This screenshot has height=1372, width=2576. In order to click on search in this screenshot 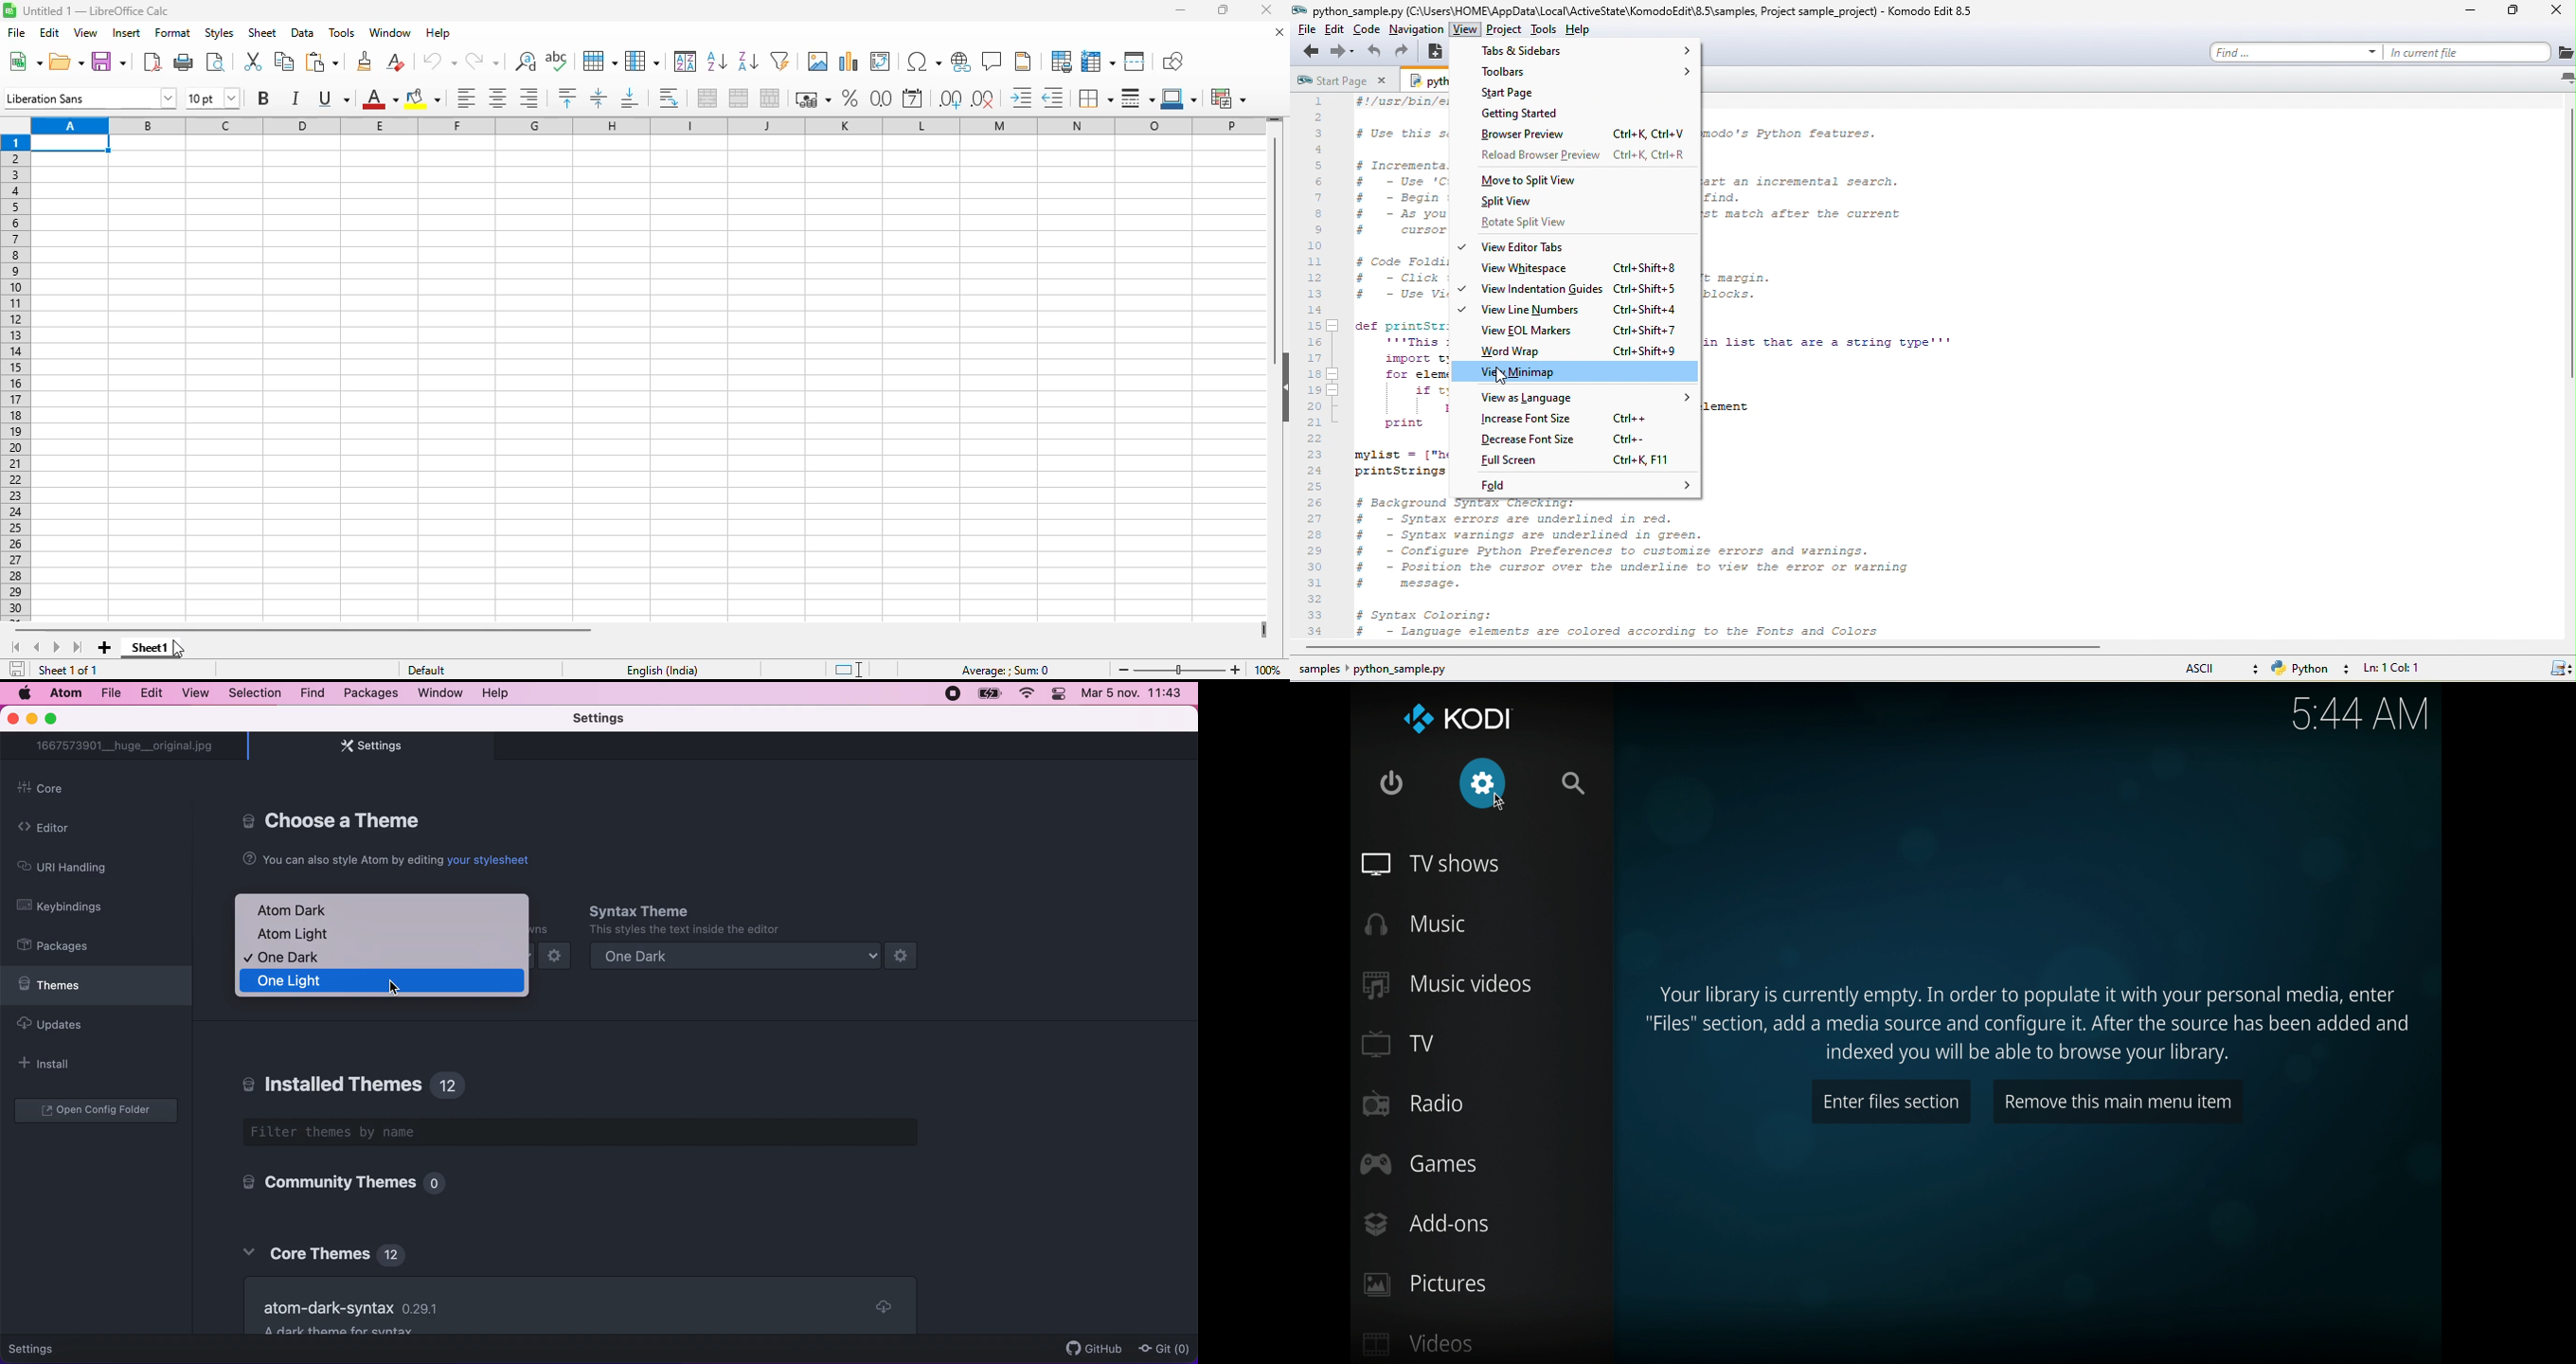, I will do `click(1575, 784)`.